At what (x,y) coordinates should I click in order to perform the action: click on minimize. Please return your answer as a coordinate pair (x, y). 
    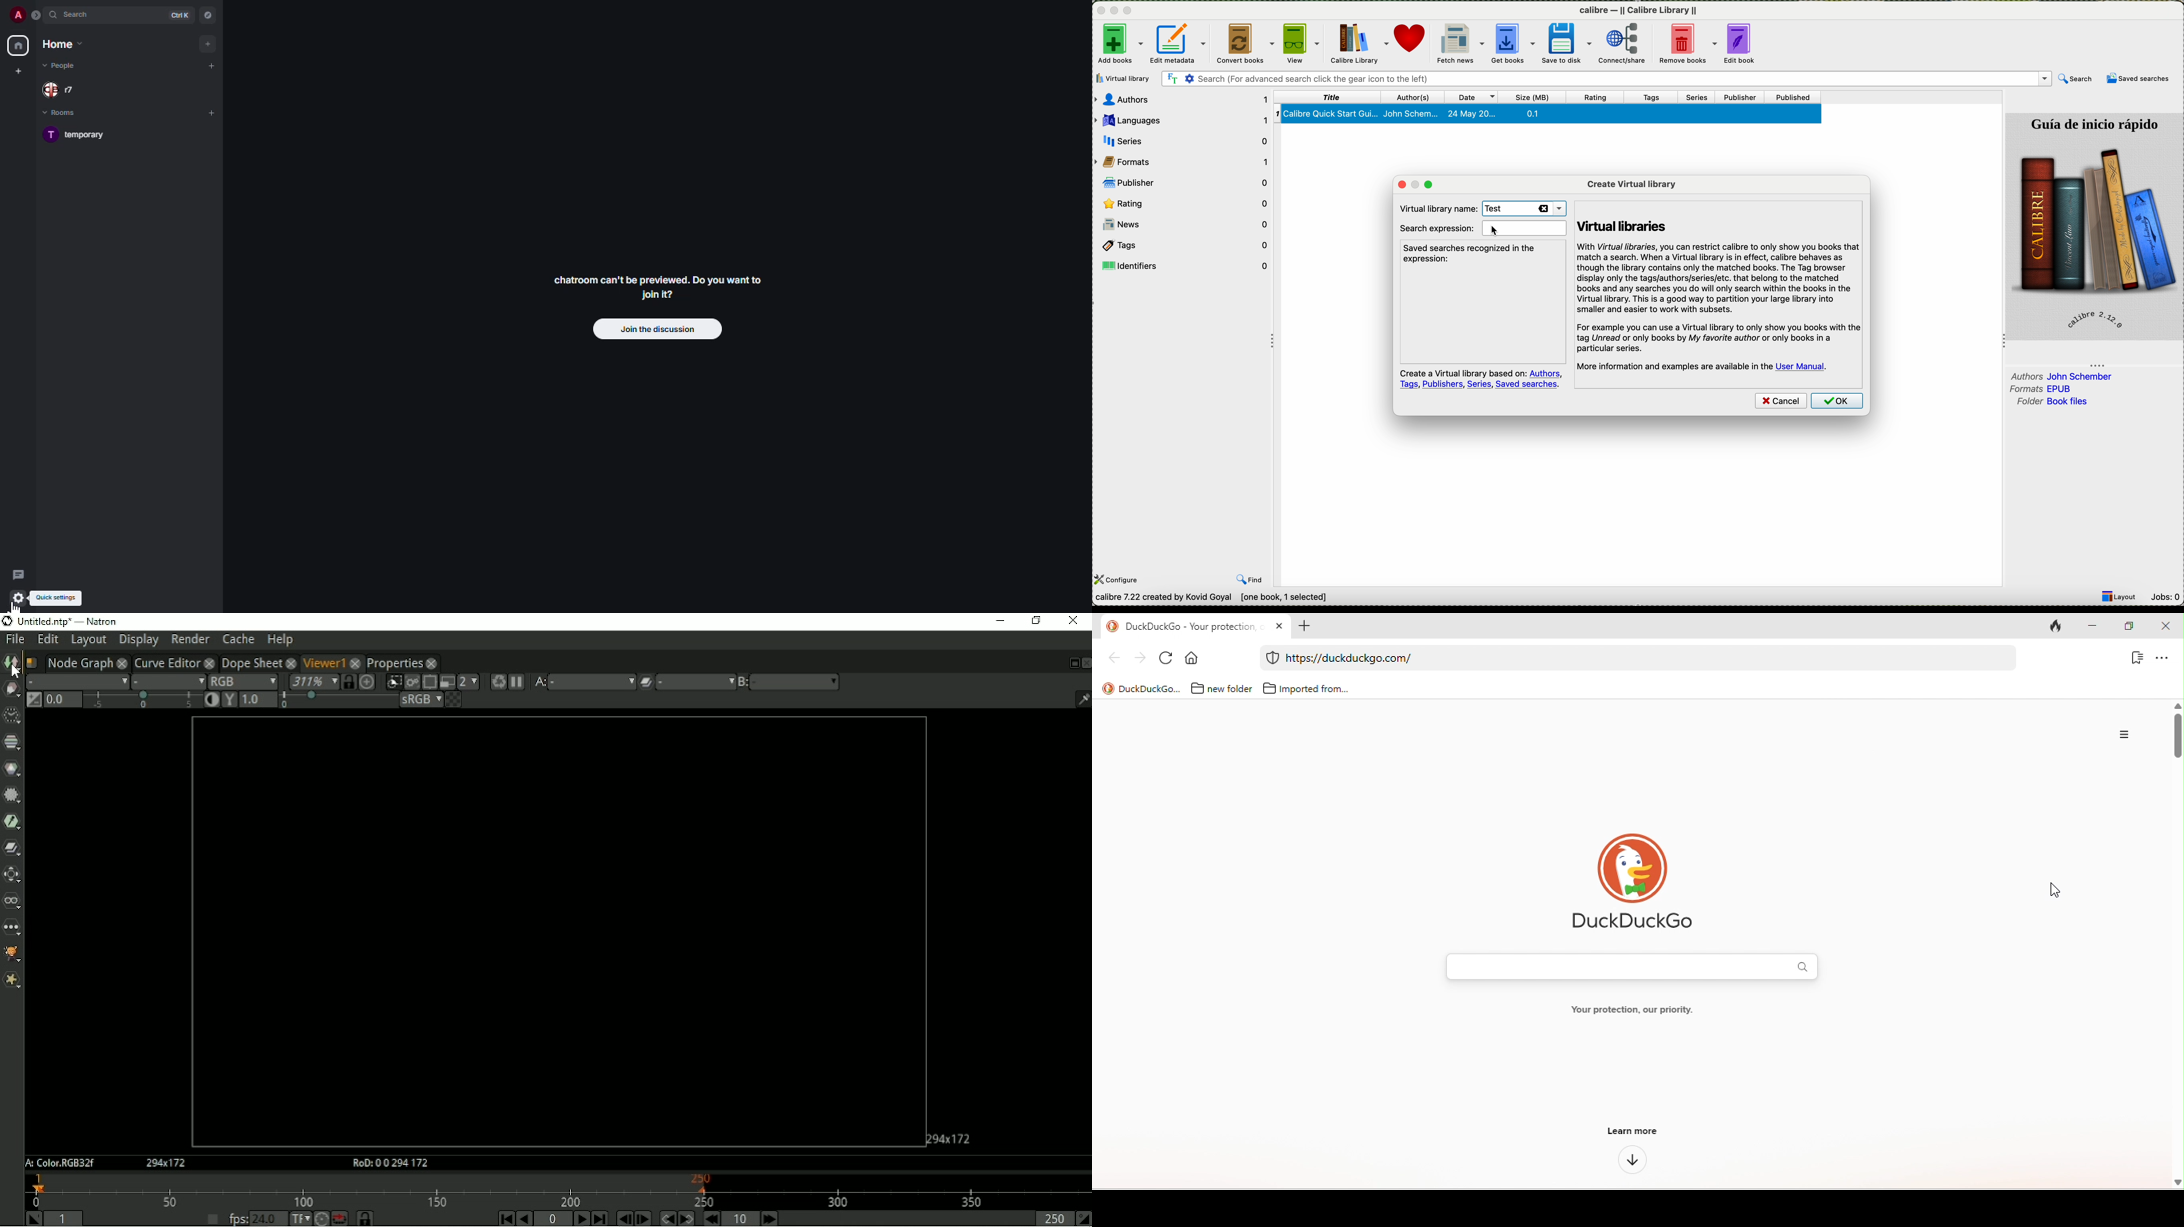
    Looking at the image, I should click on (1114, 13).